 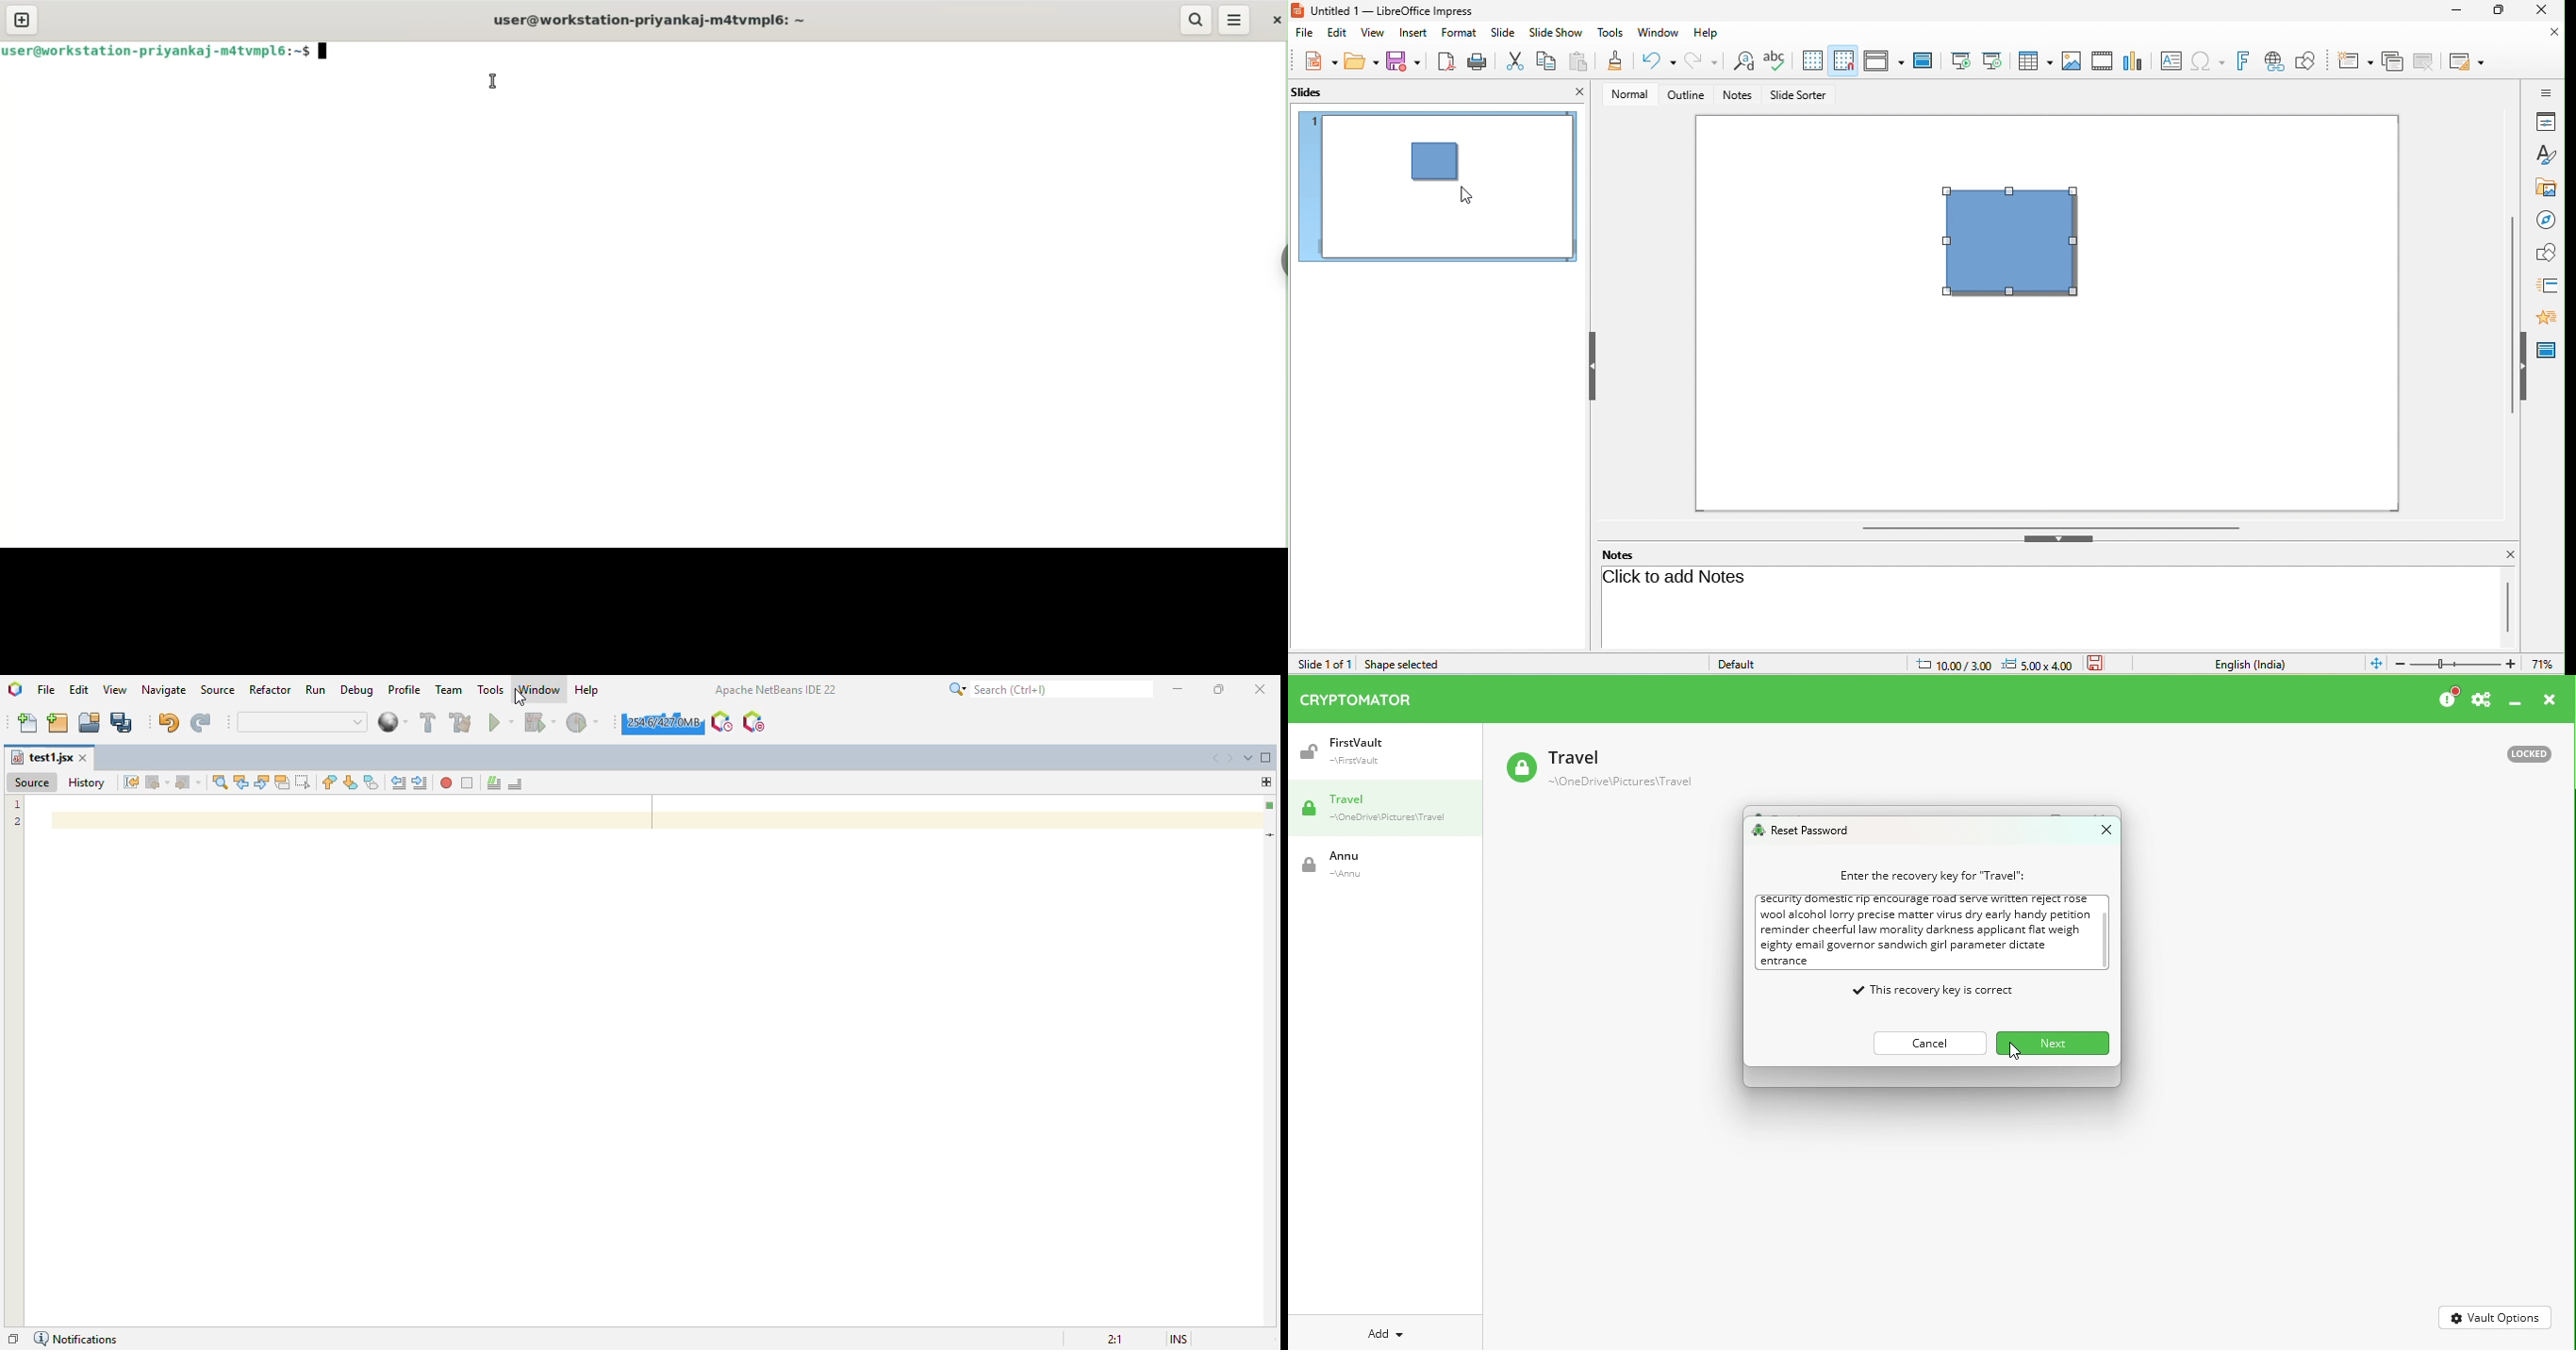 I want to click on gallery, so click(x=2543, y=185).